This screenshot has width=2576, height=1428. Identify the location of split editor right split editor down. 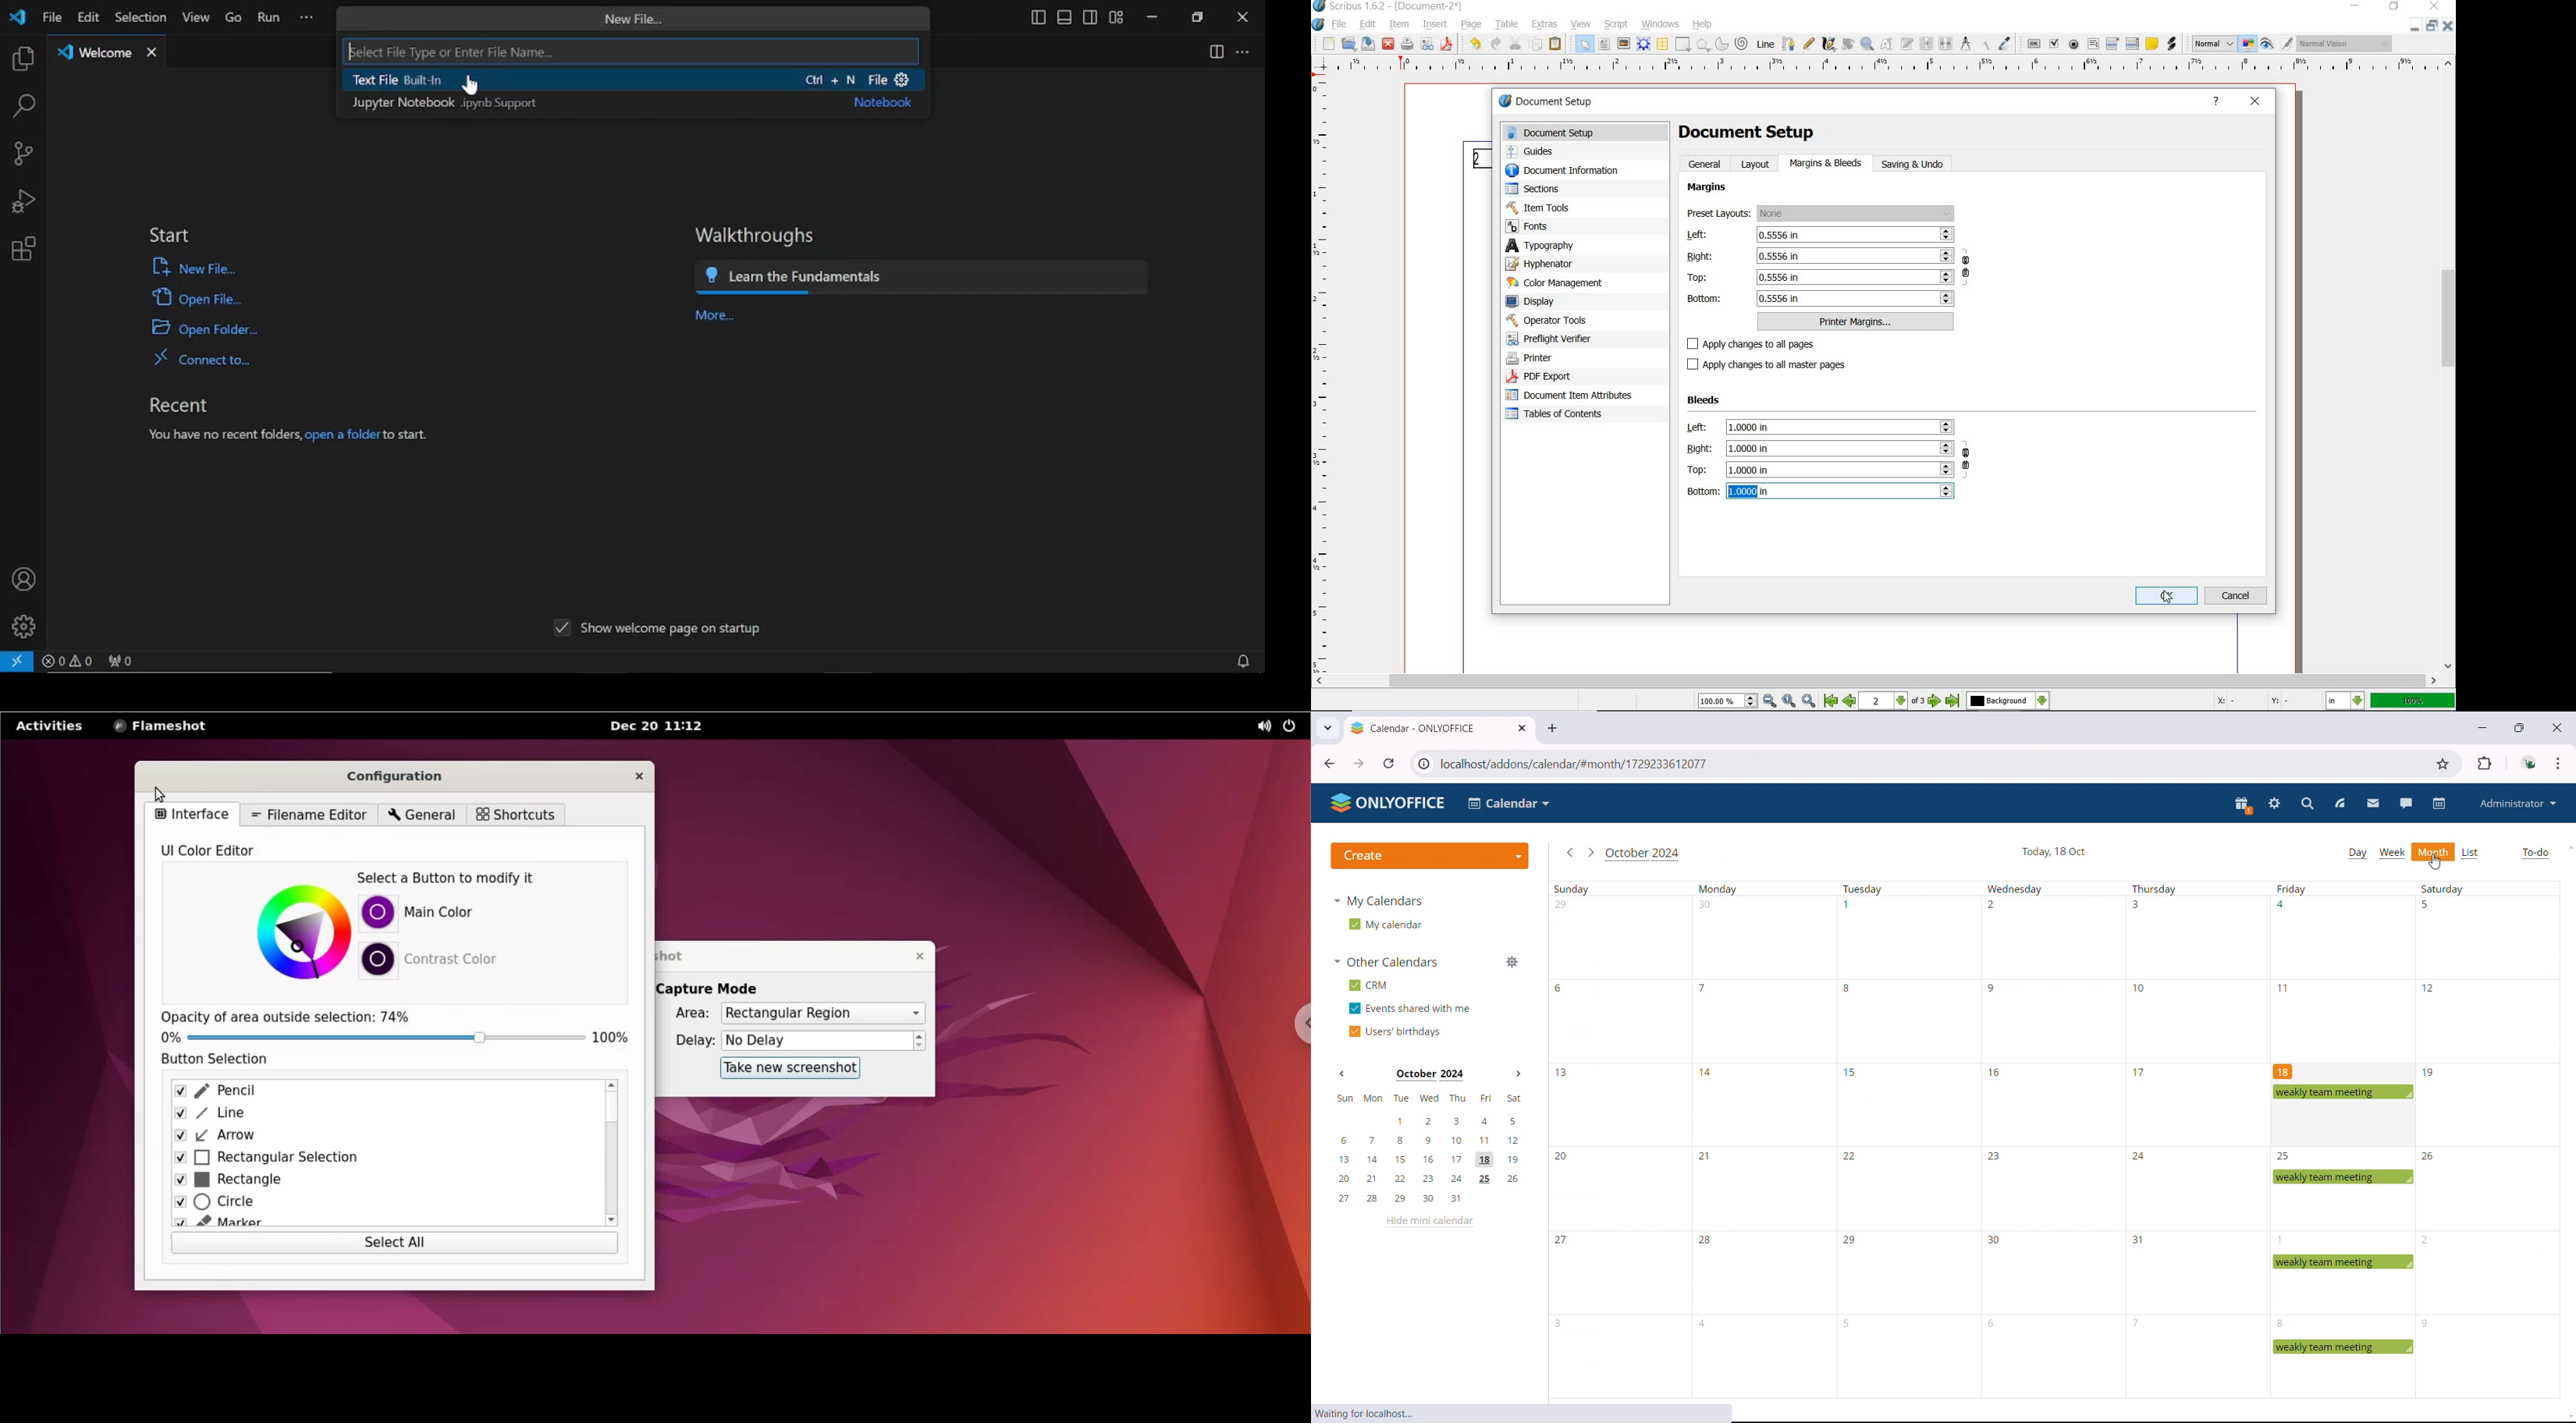
(1217, 51).